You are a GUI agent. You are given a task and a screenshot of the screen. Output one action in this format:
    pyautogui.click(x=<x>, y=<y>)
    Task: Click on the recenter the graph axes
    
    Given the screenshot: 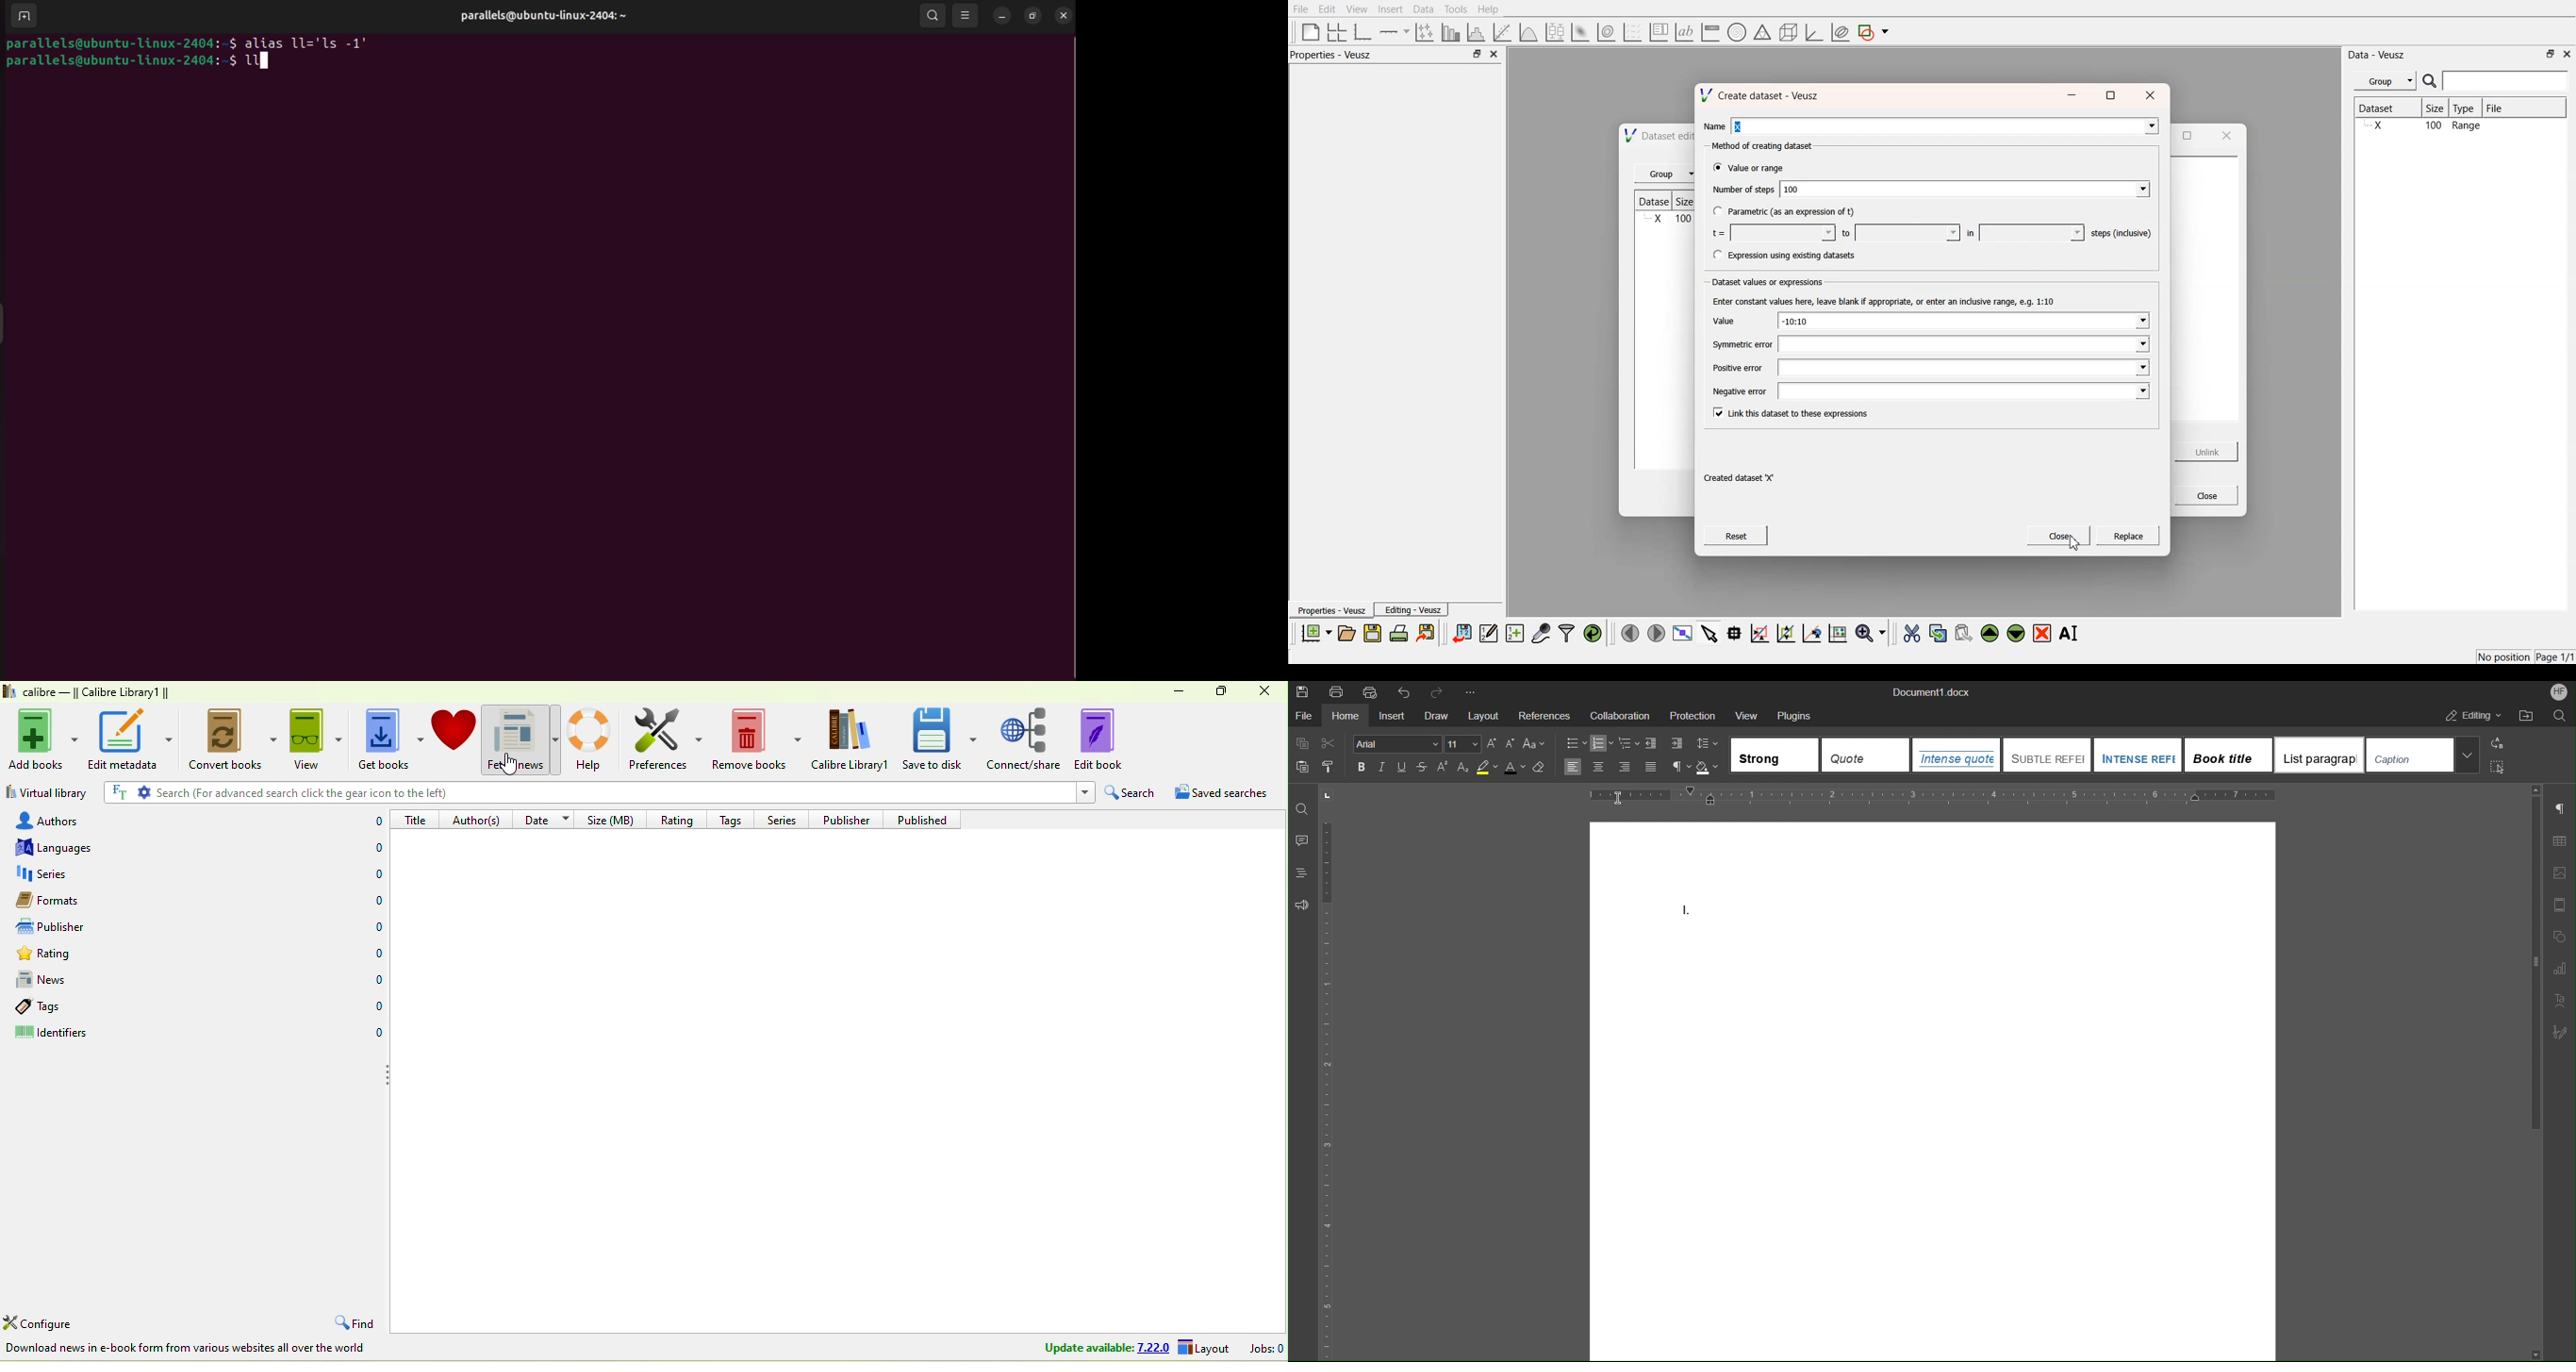 What is the action you would take?
    pyautogui.click(x=1811, y=633)
    